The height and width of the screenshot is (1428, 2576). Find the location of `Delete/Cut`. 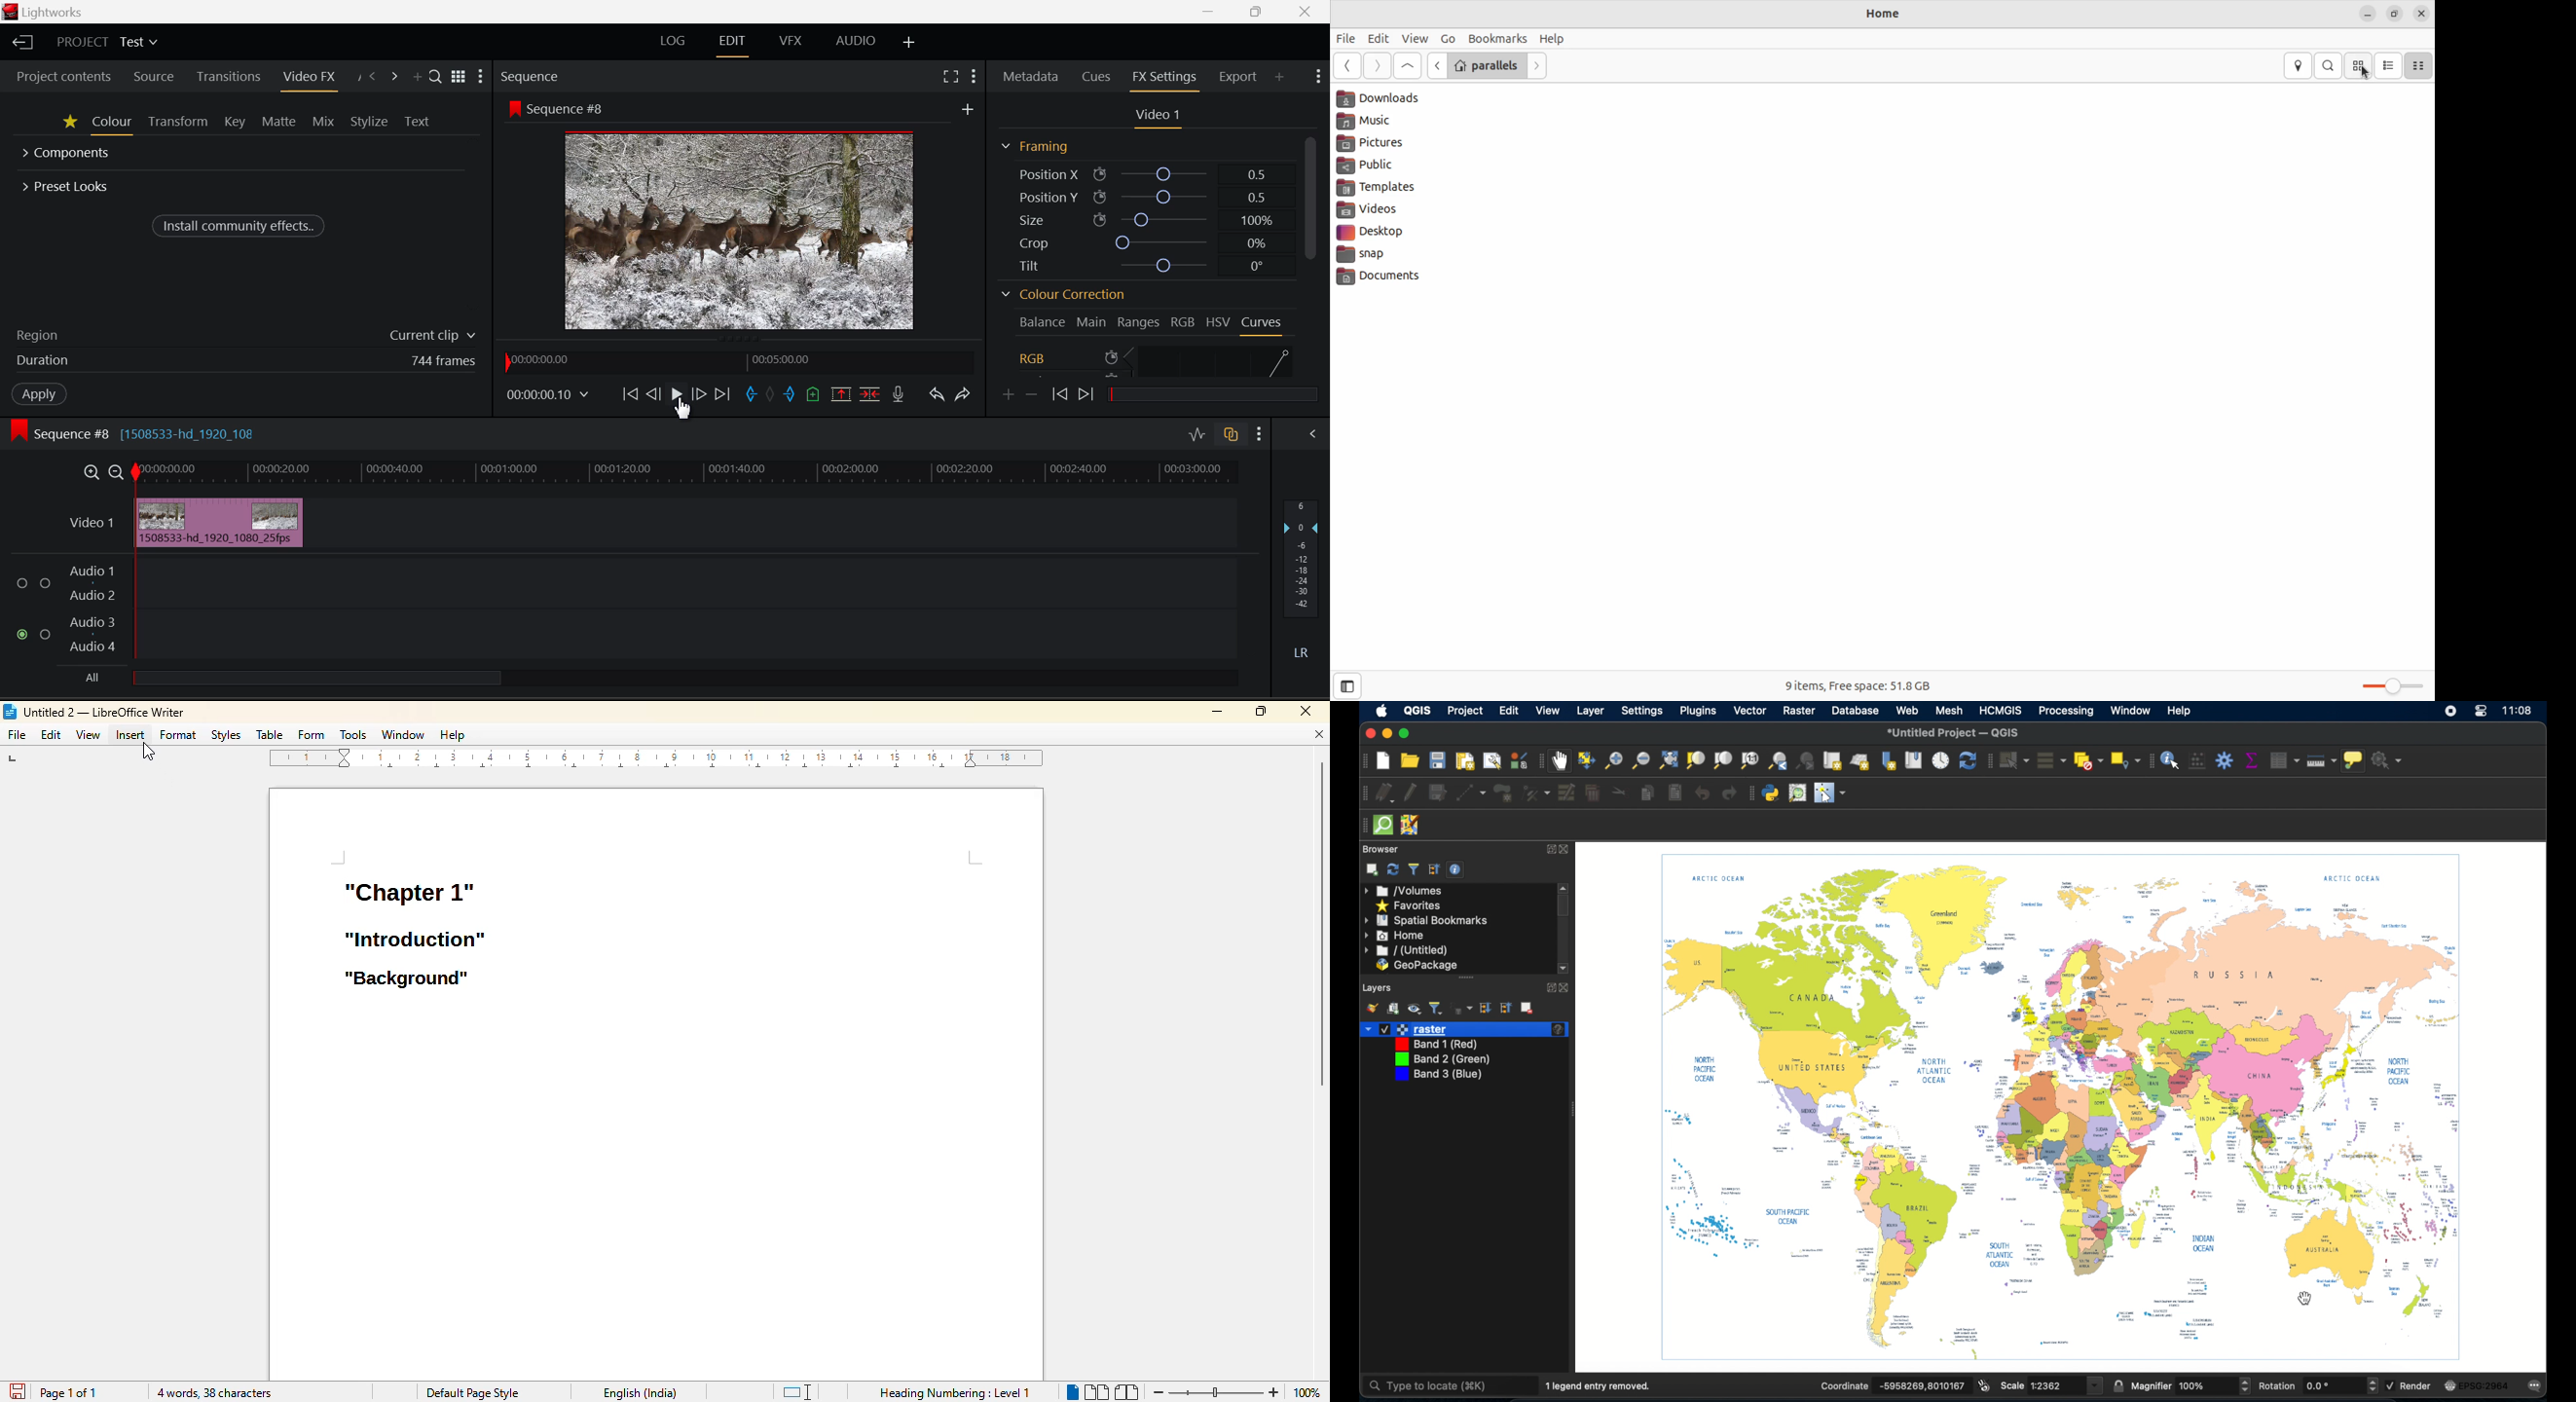

Delete/Cut is located at coordinates (870, 395).